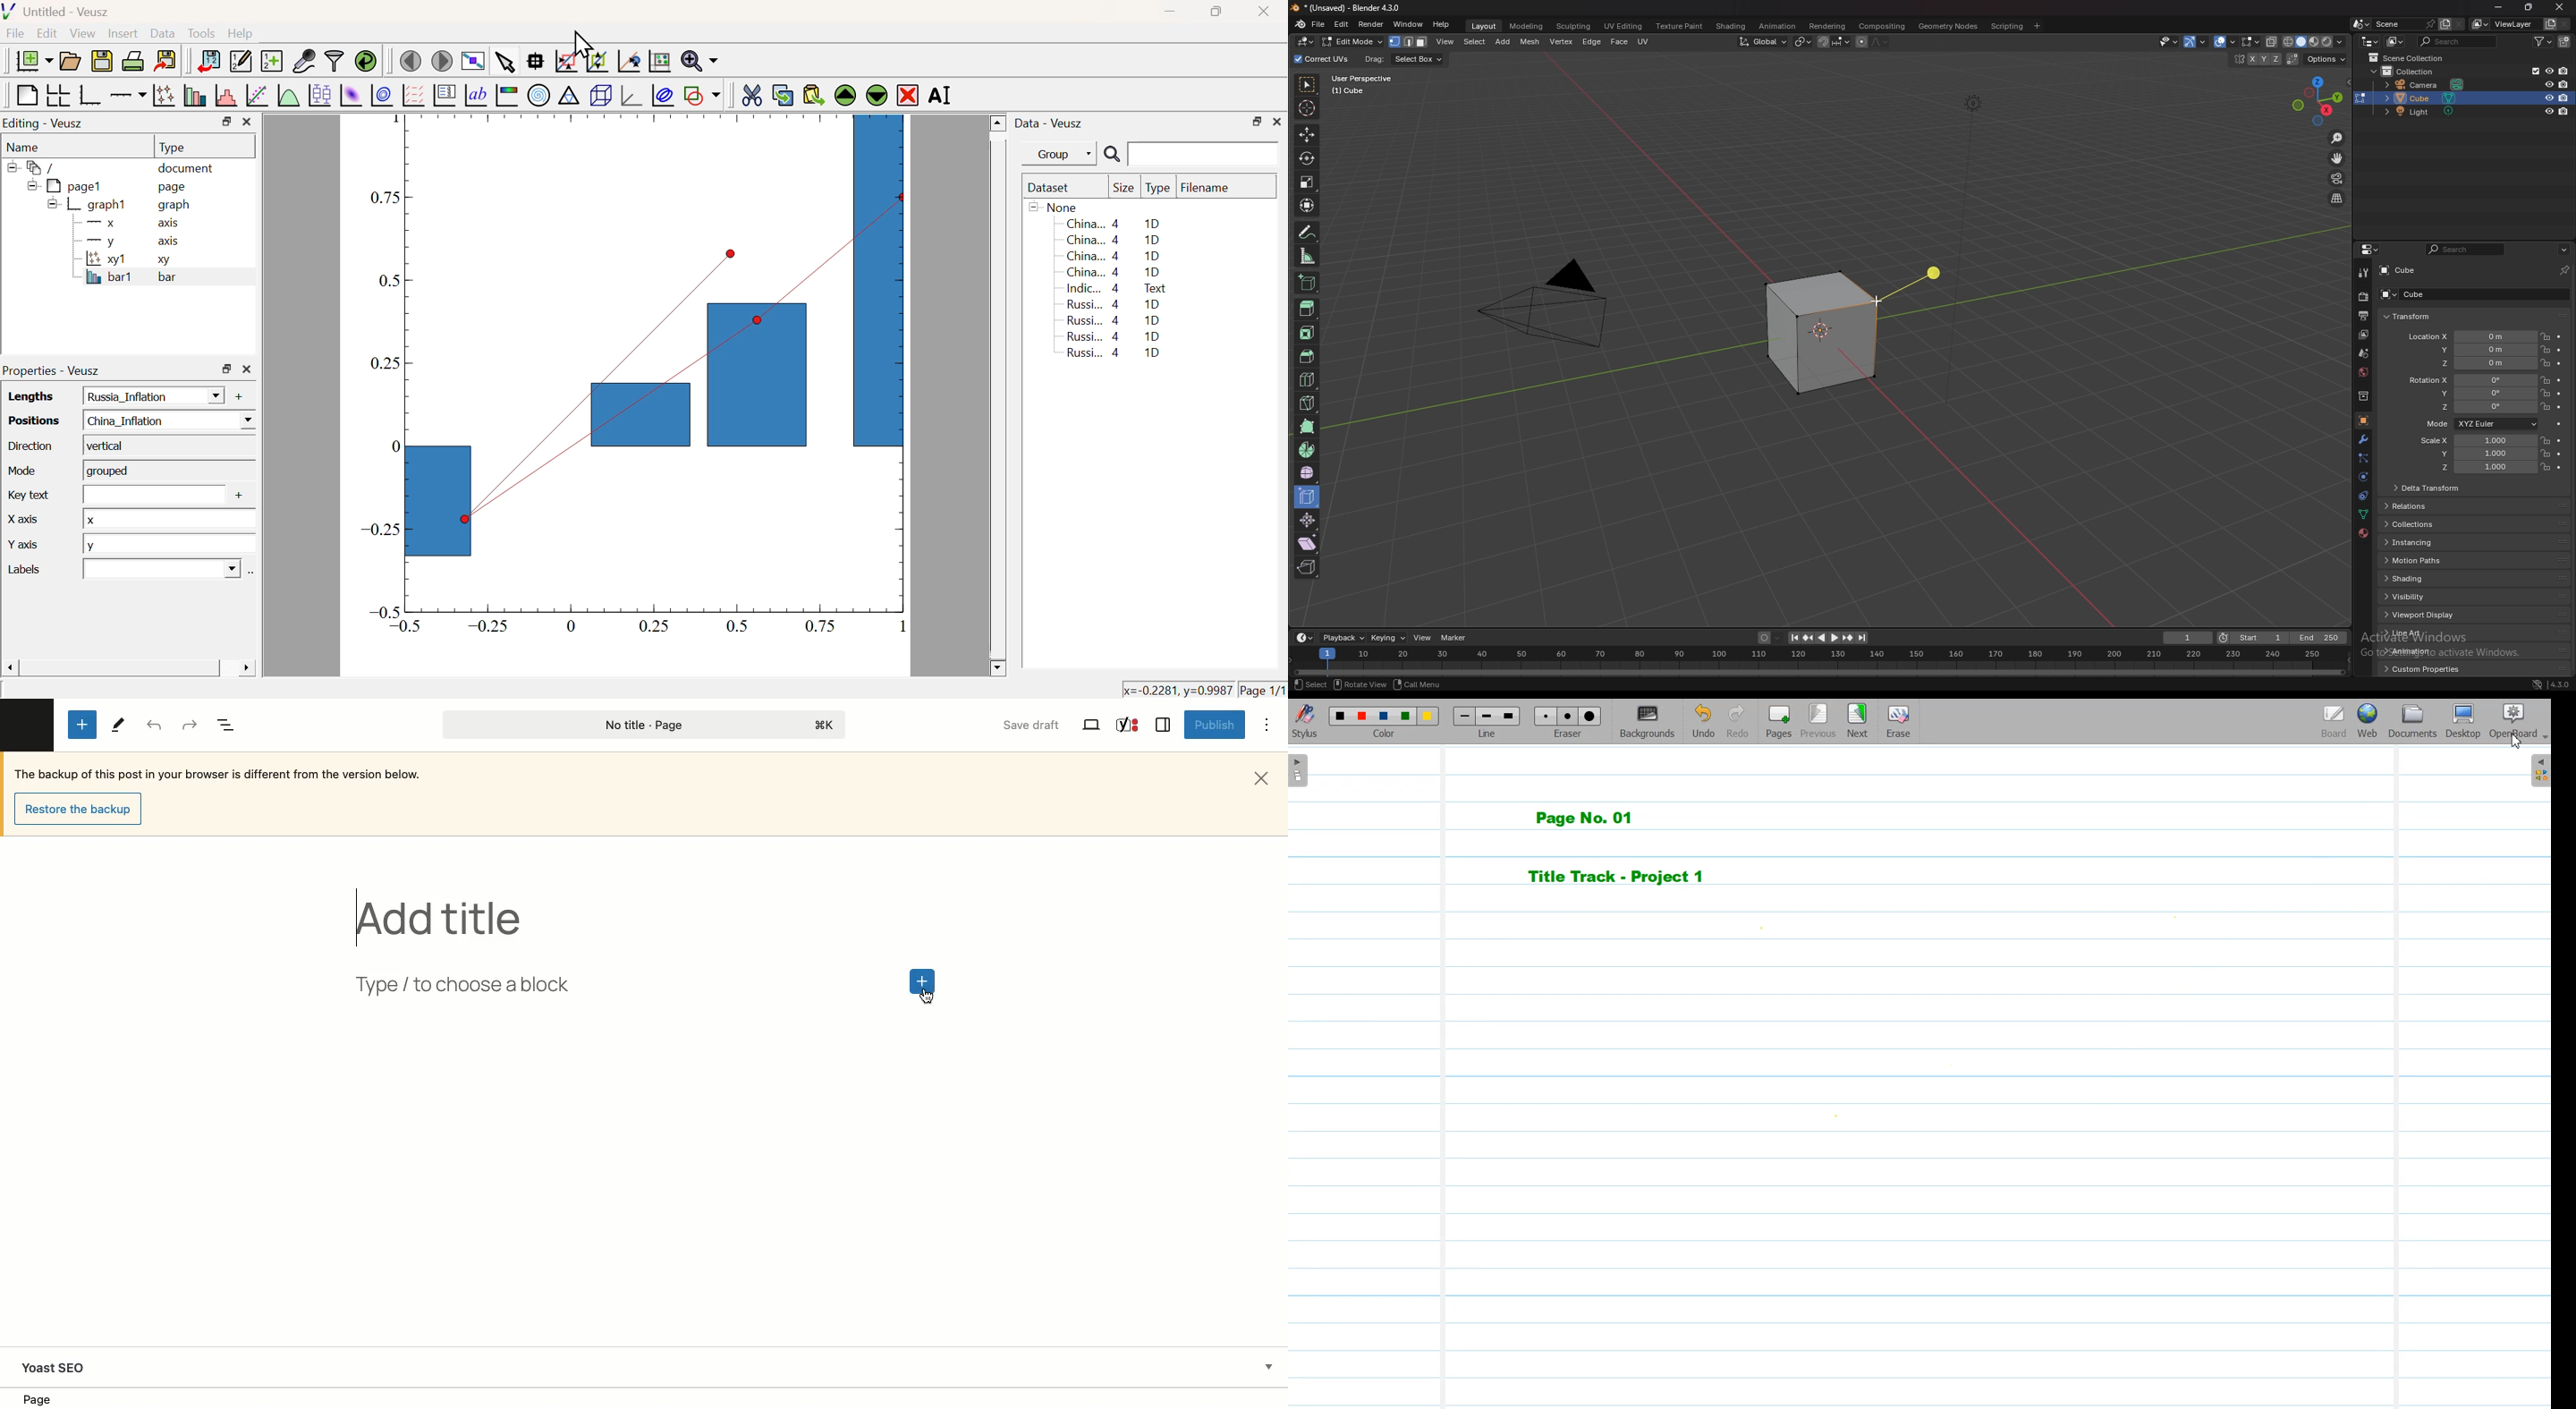  What do you see at coordinates (2359, 24) in the screenshot?
I see `browse scene` at bounding box center [2359, 24].